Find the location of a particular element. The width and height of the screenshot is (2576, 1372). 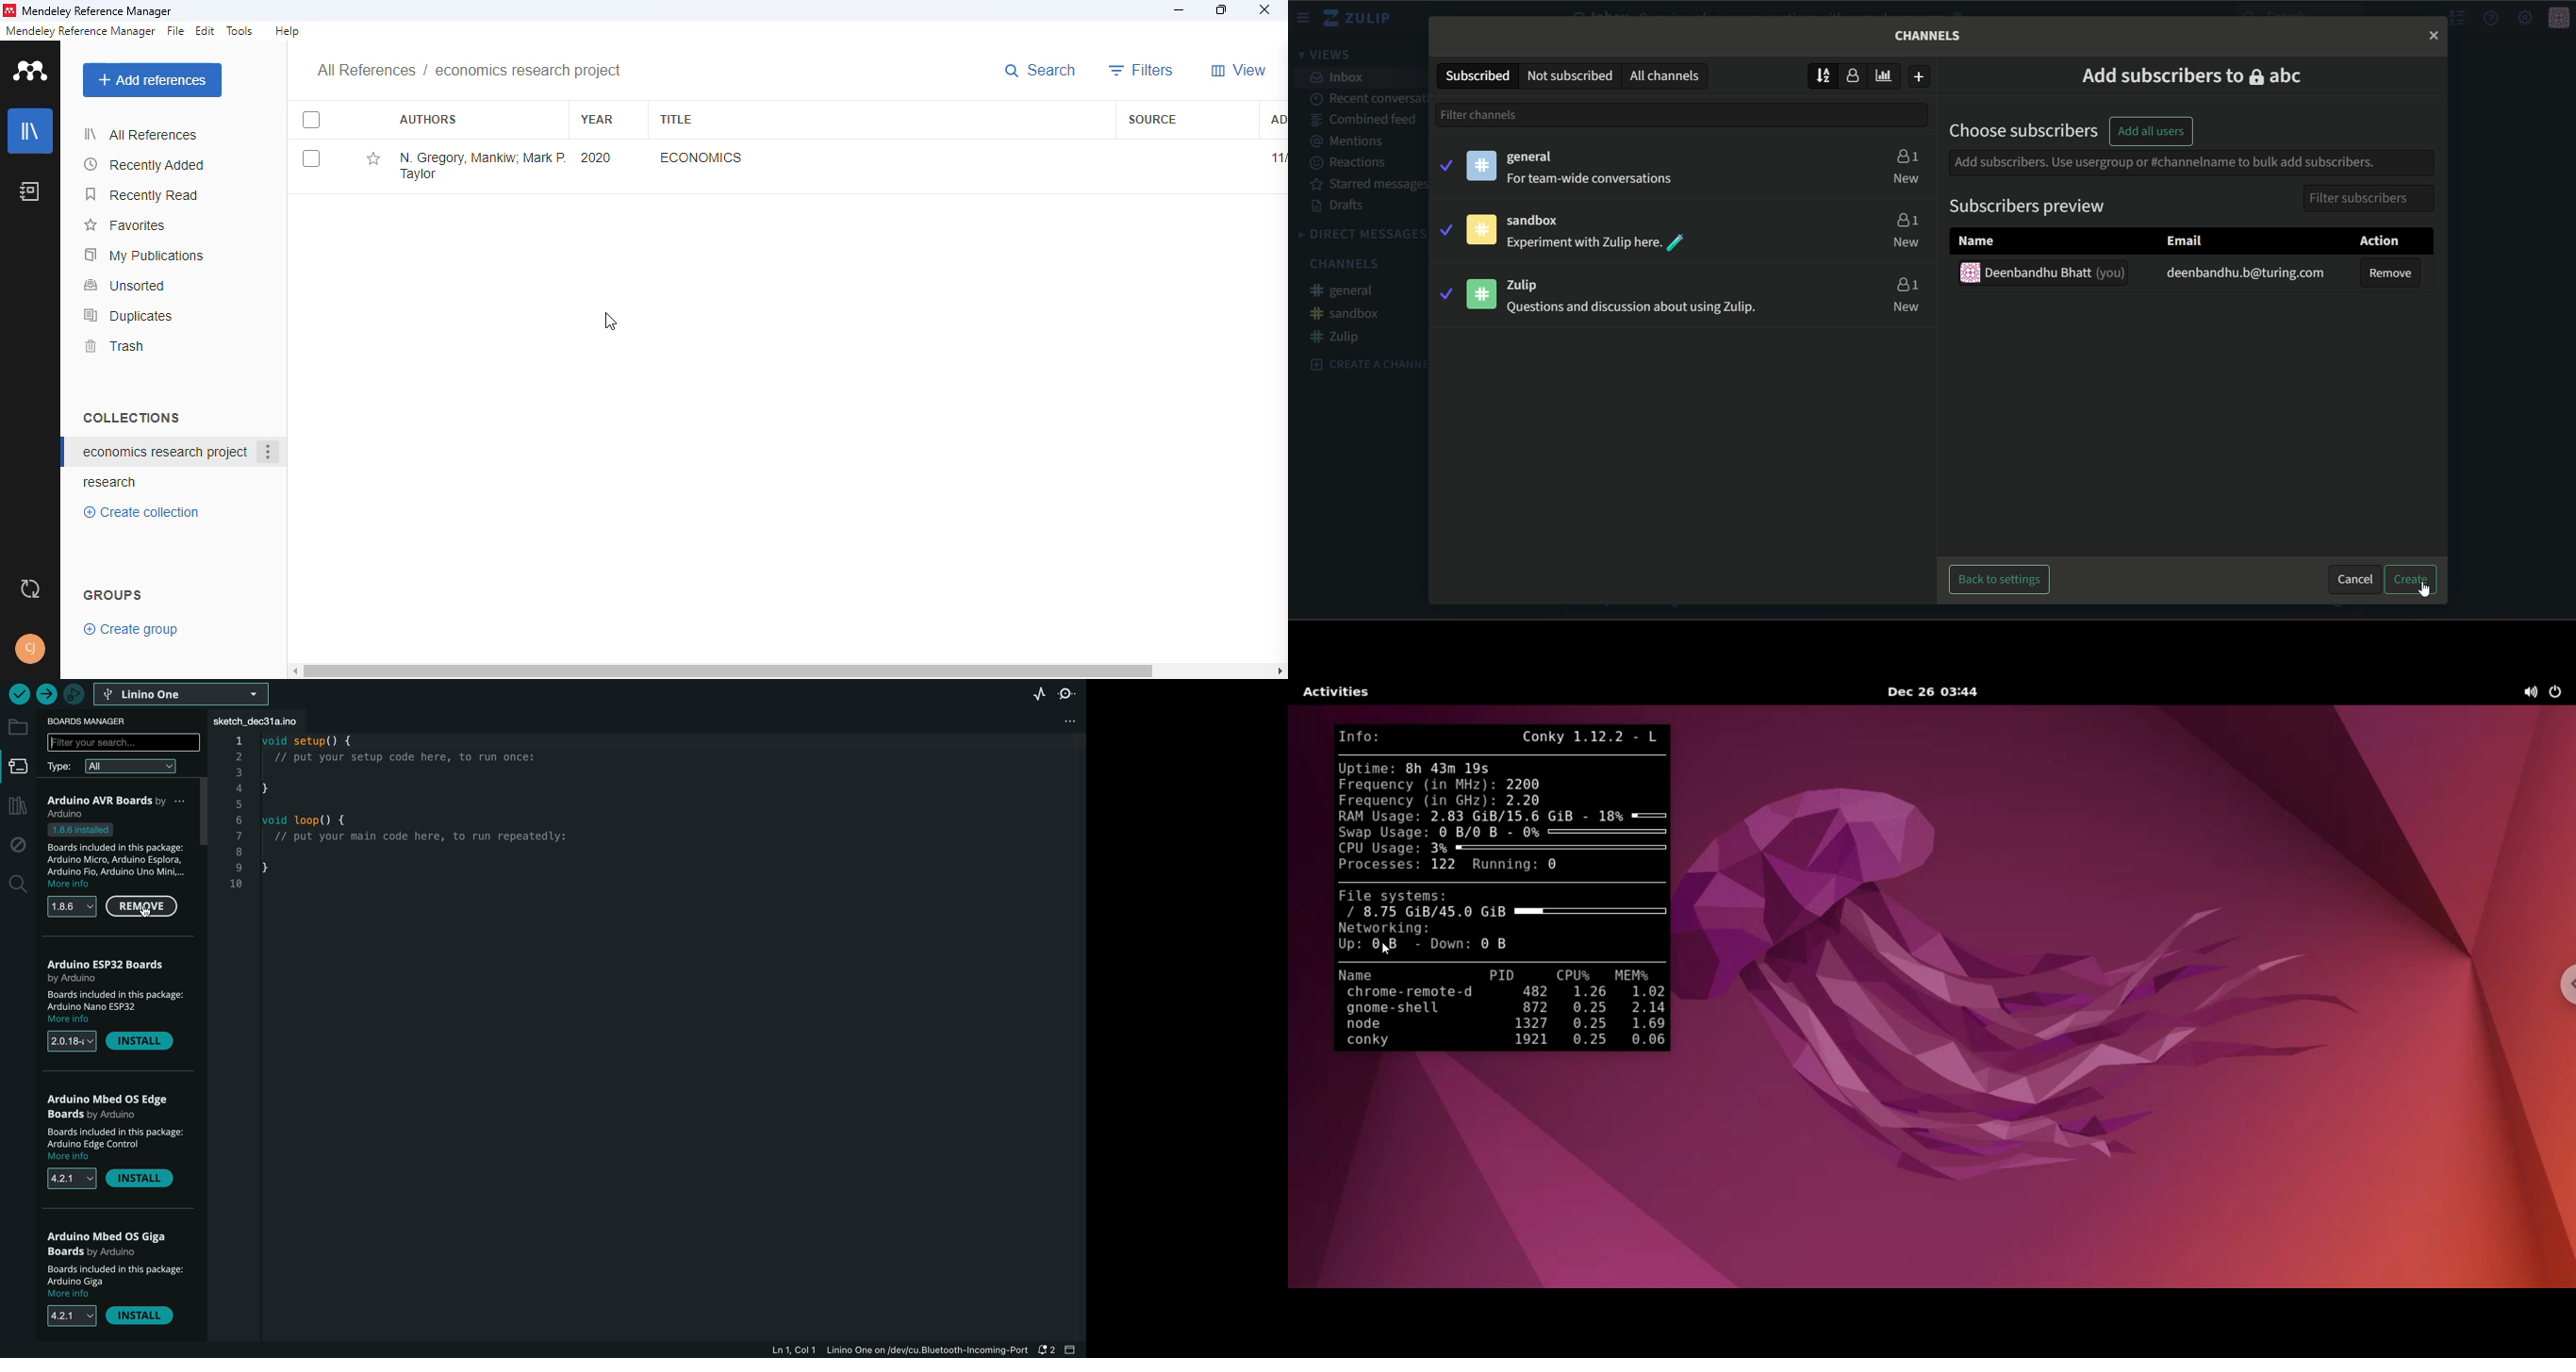

tools is located at coordinates (240, 31).